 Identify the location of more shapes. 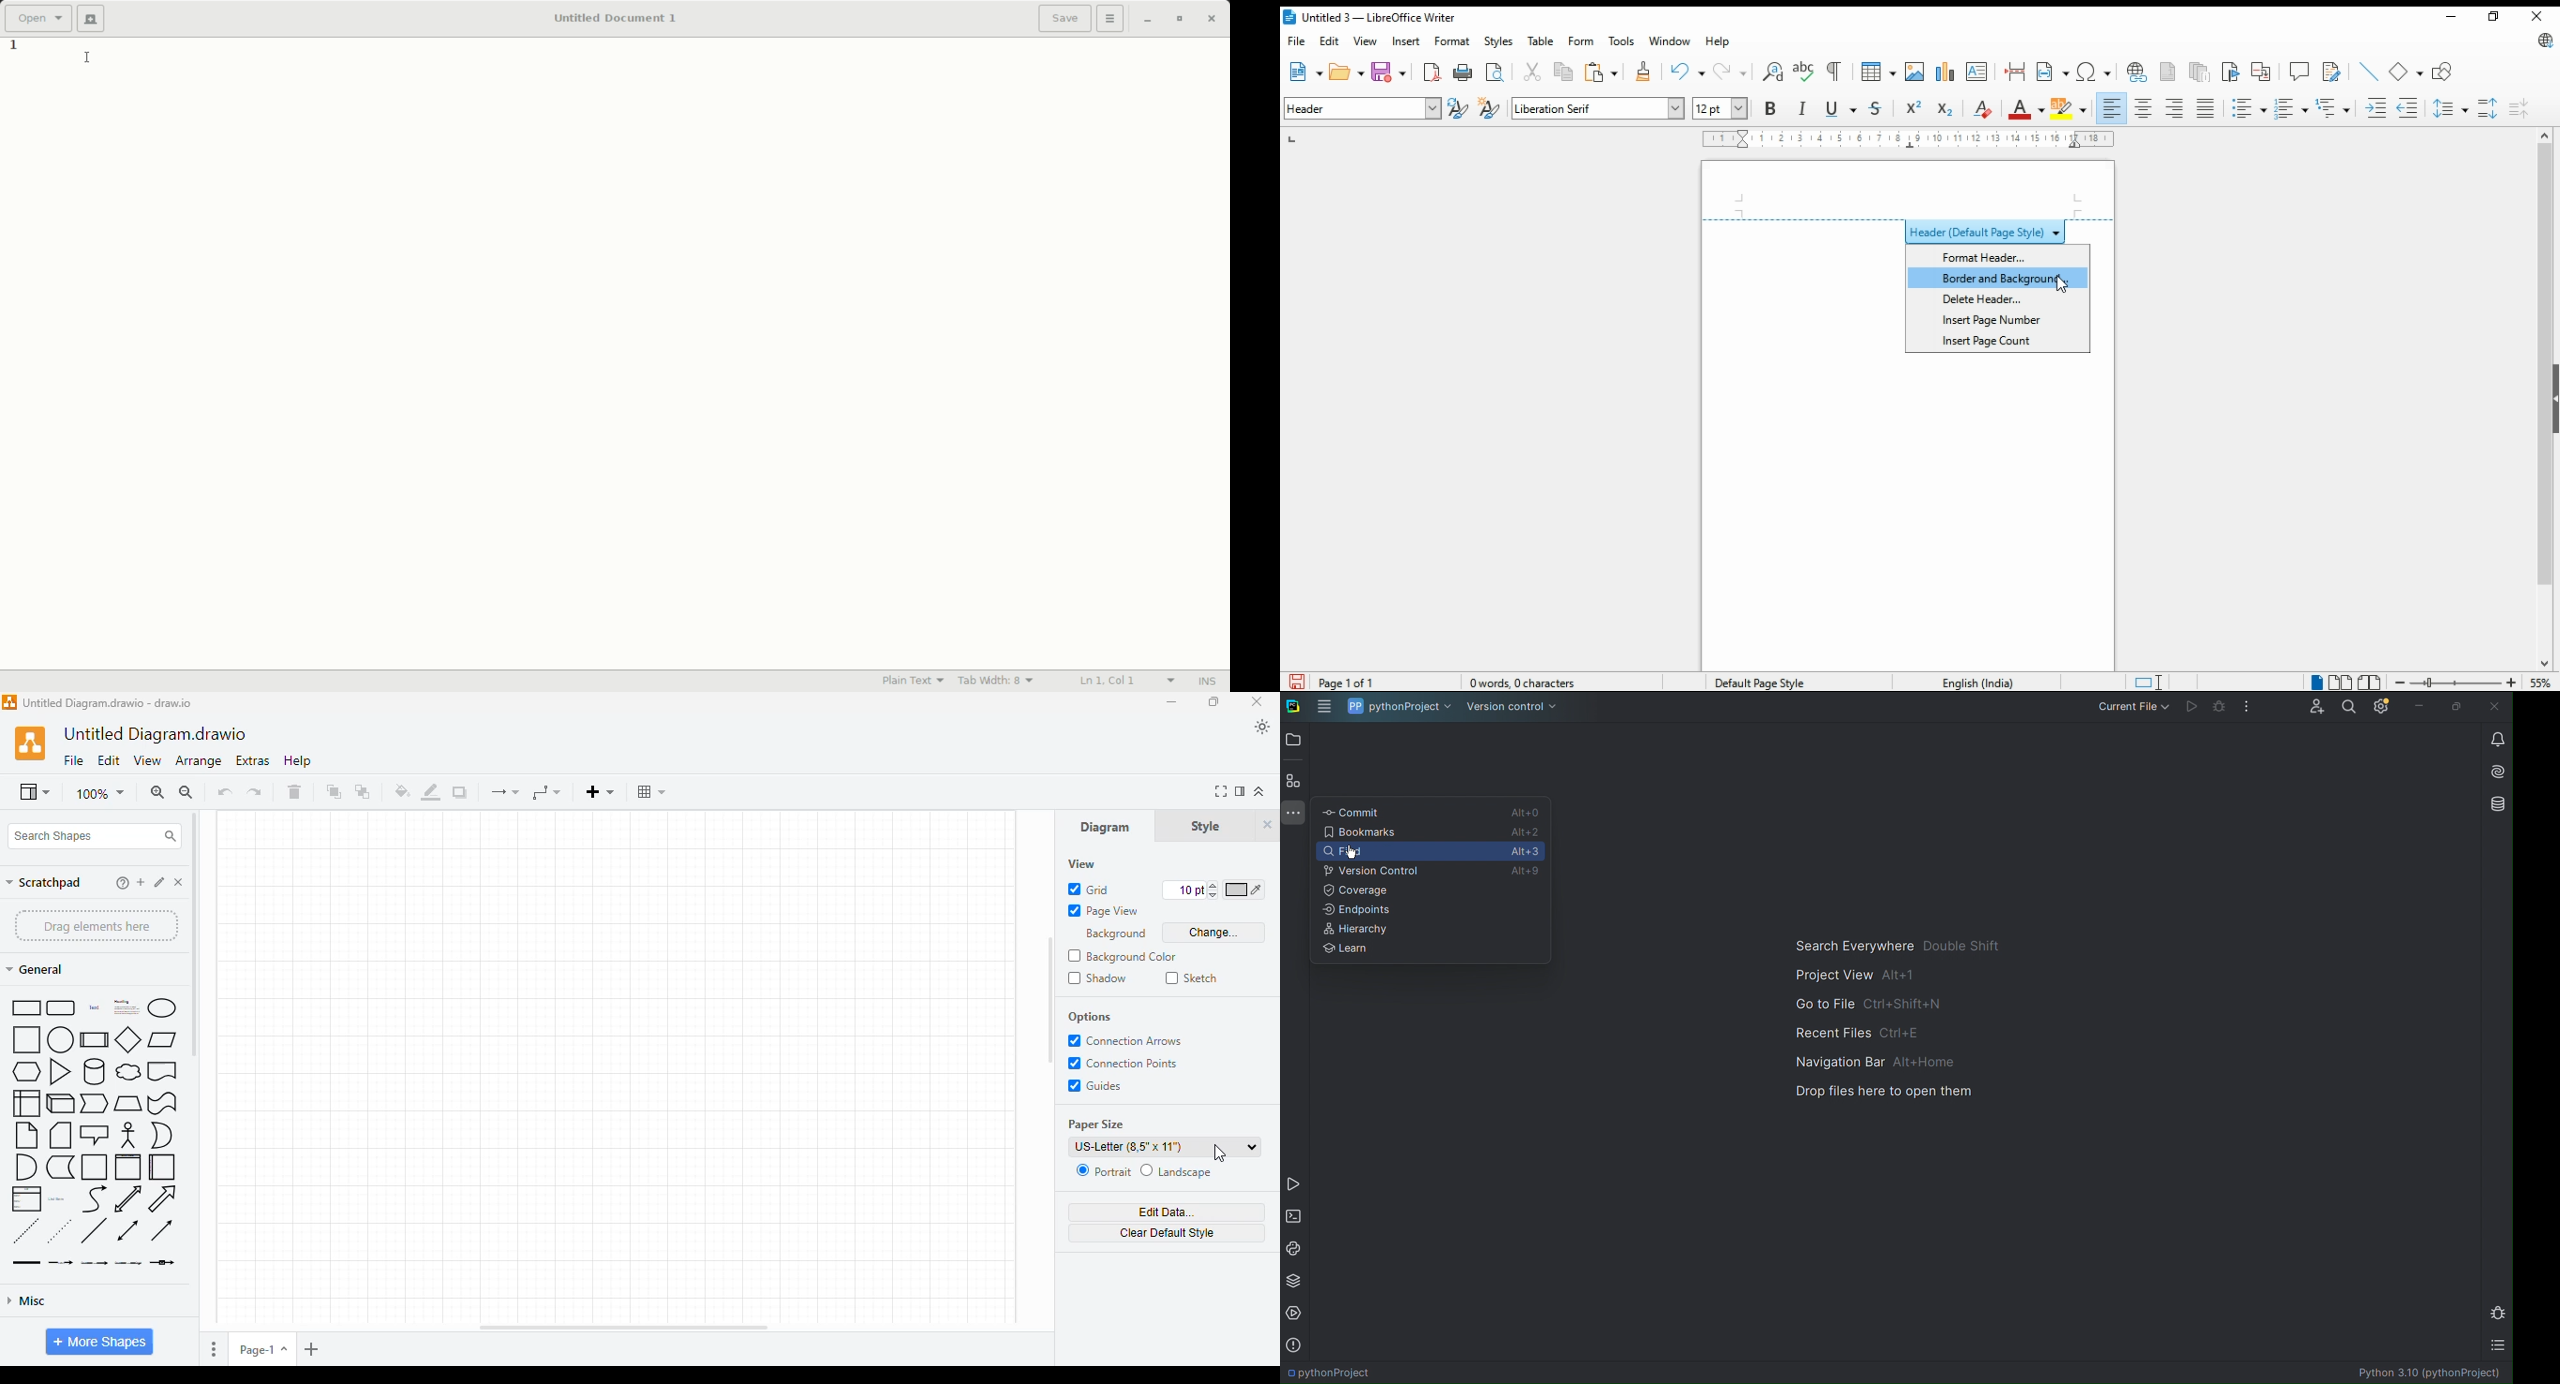
(100, 1342).